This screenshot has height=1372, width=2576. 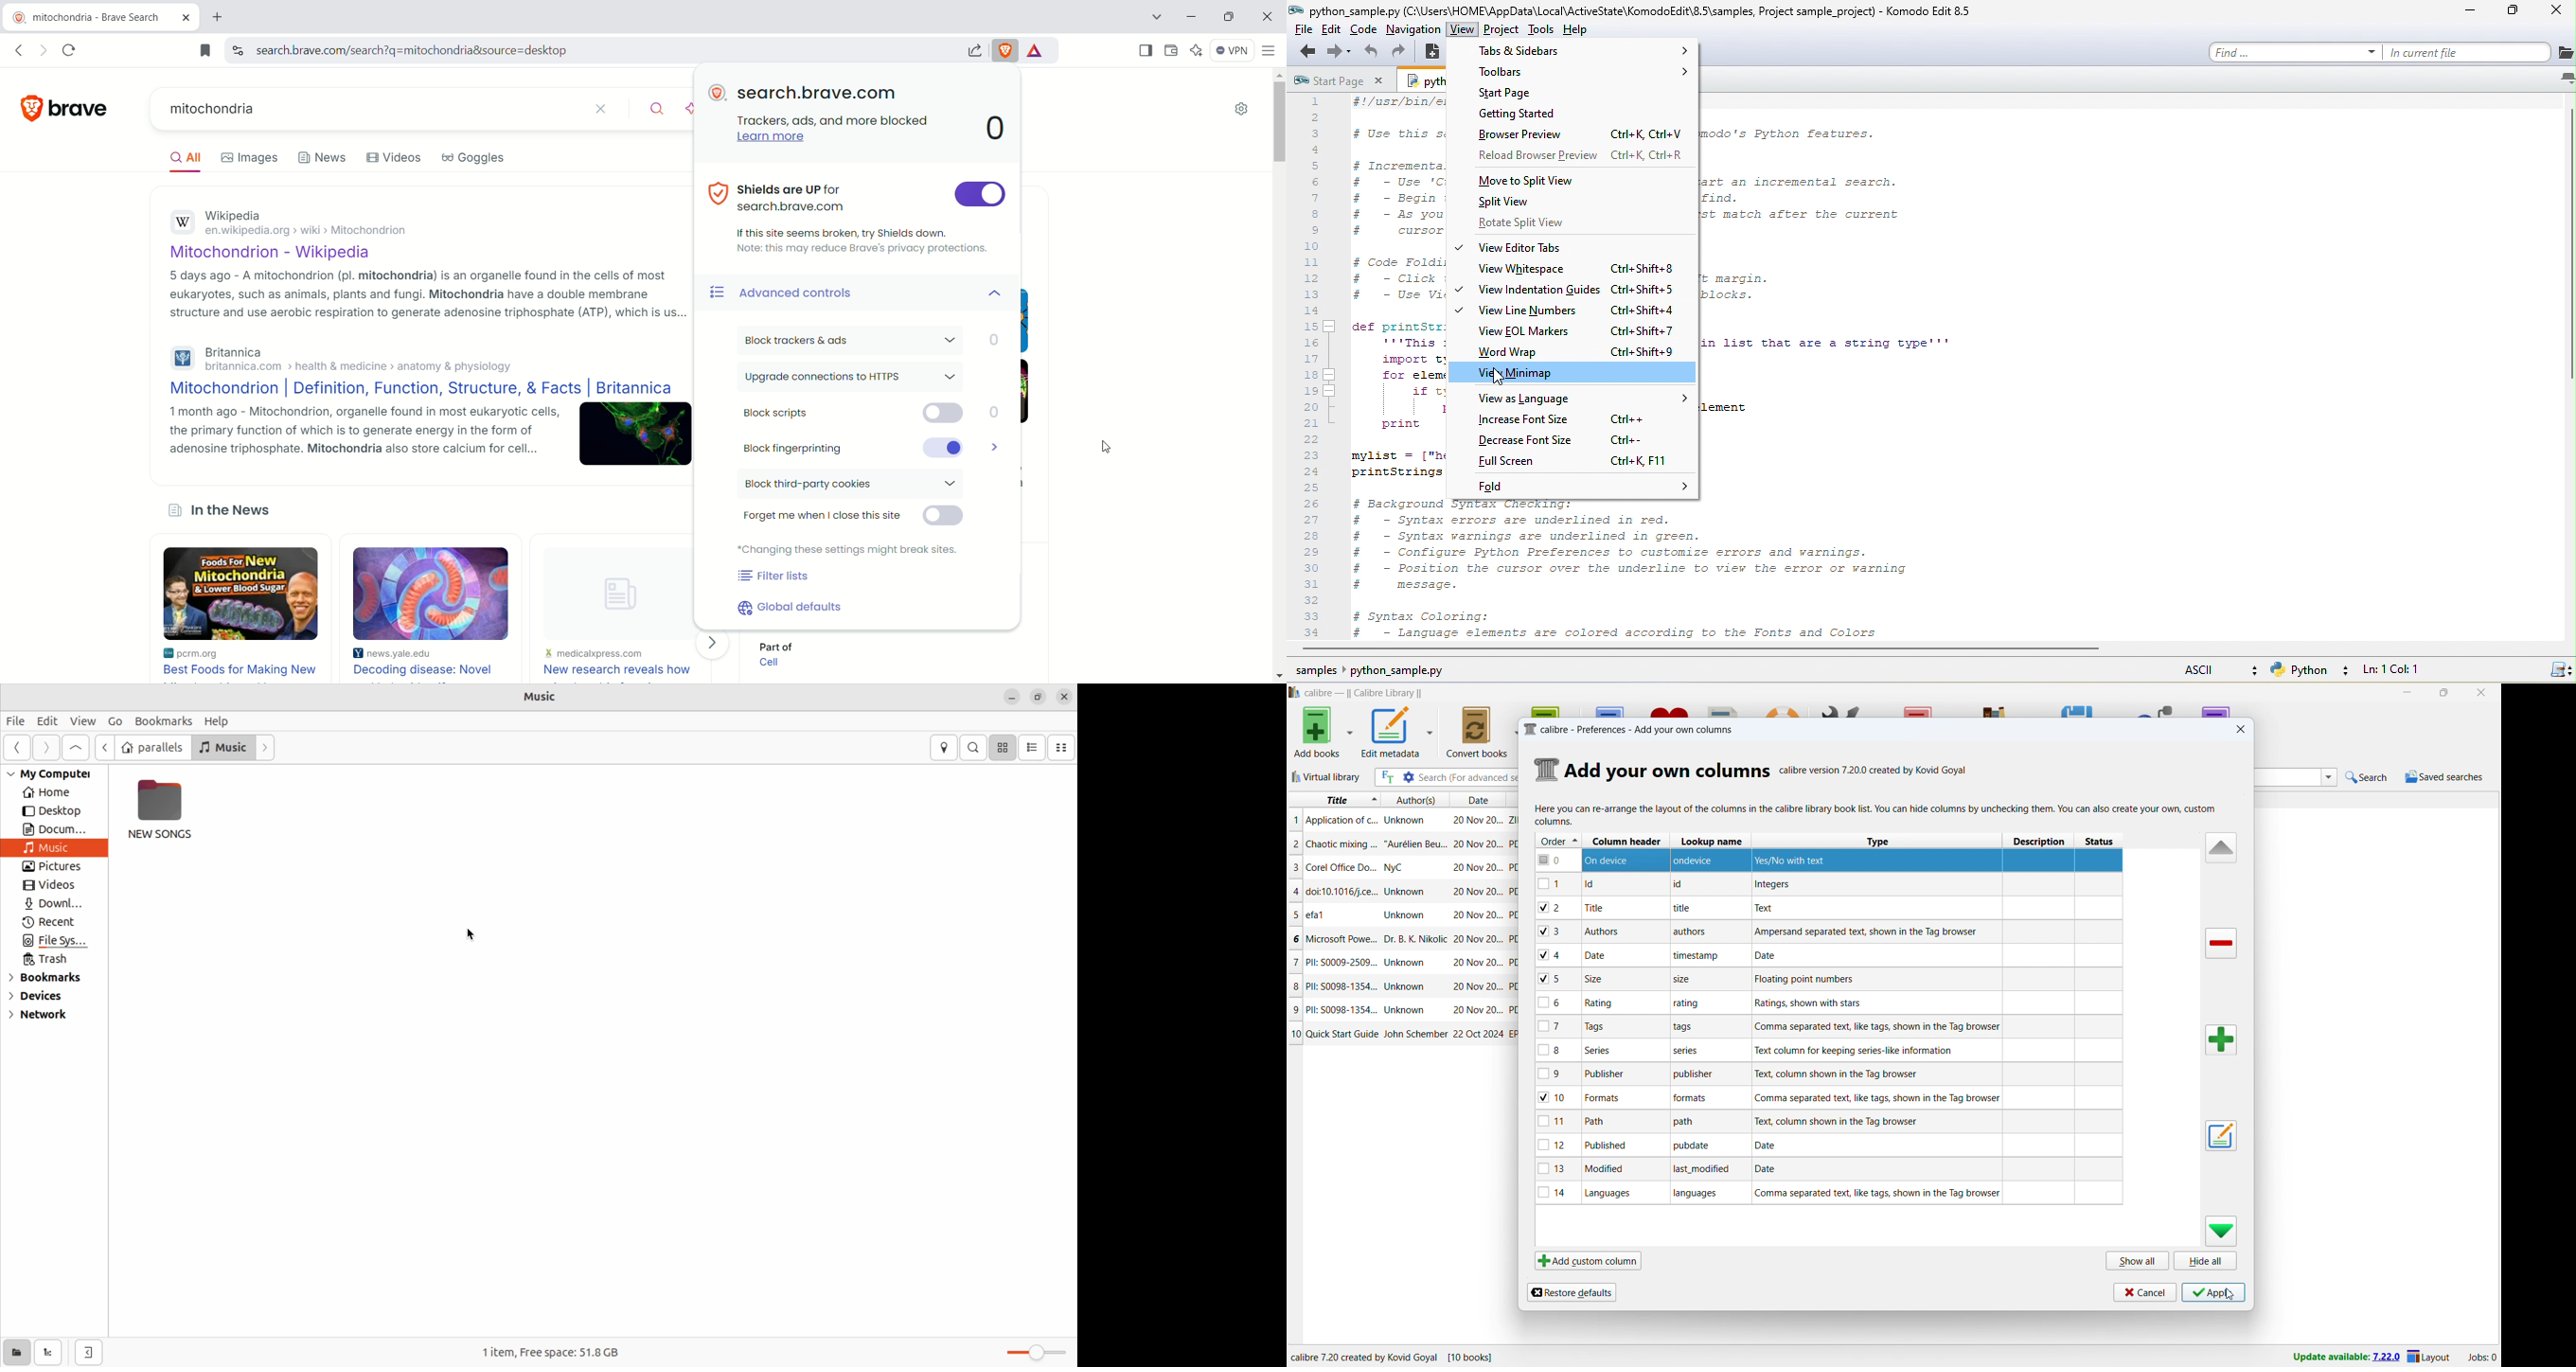 I want to click on Show places, so click(x=15, y=1353).